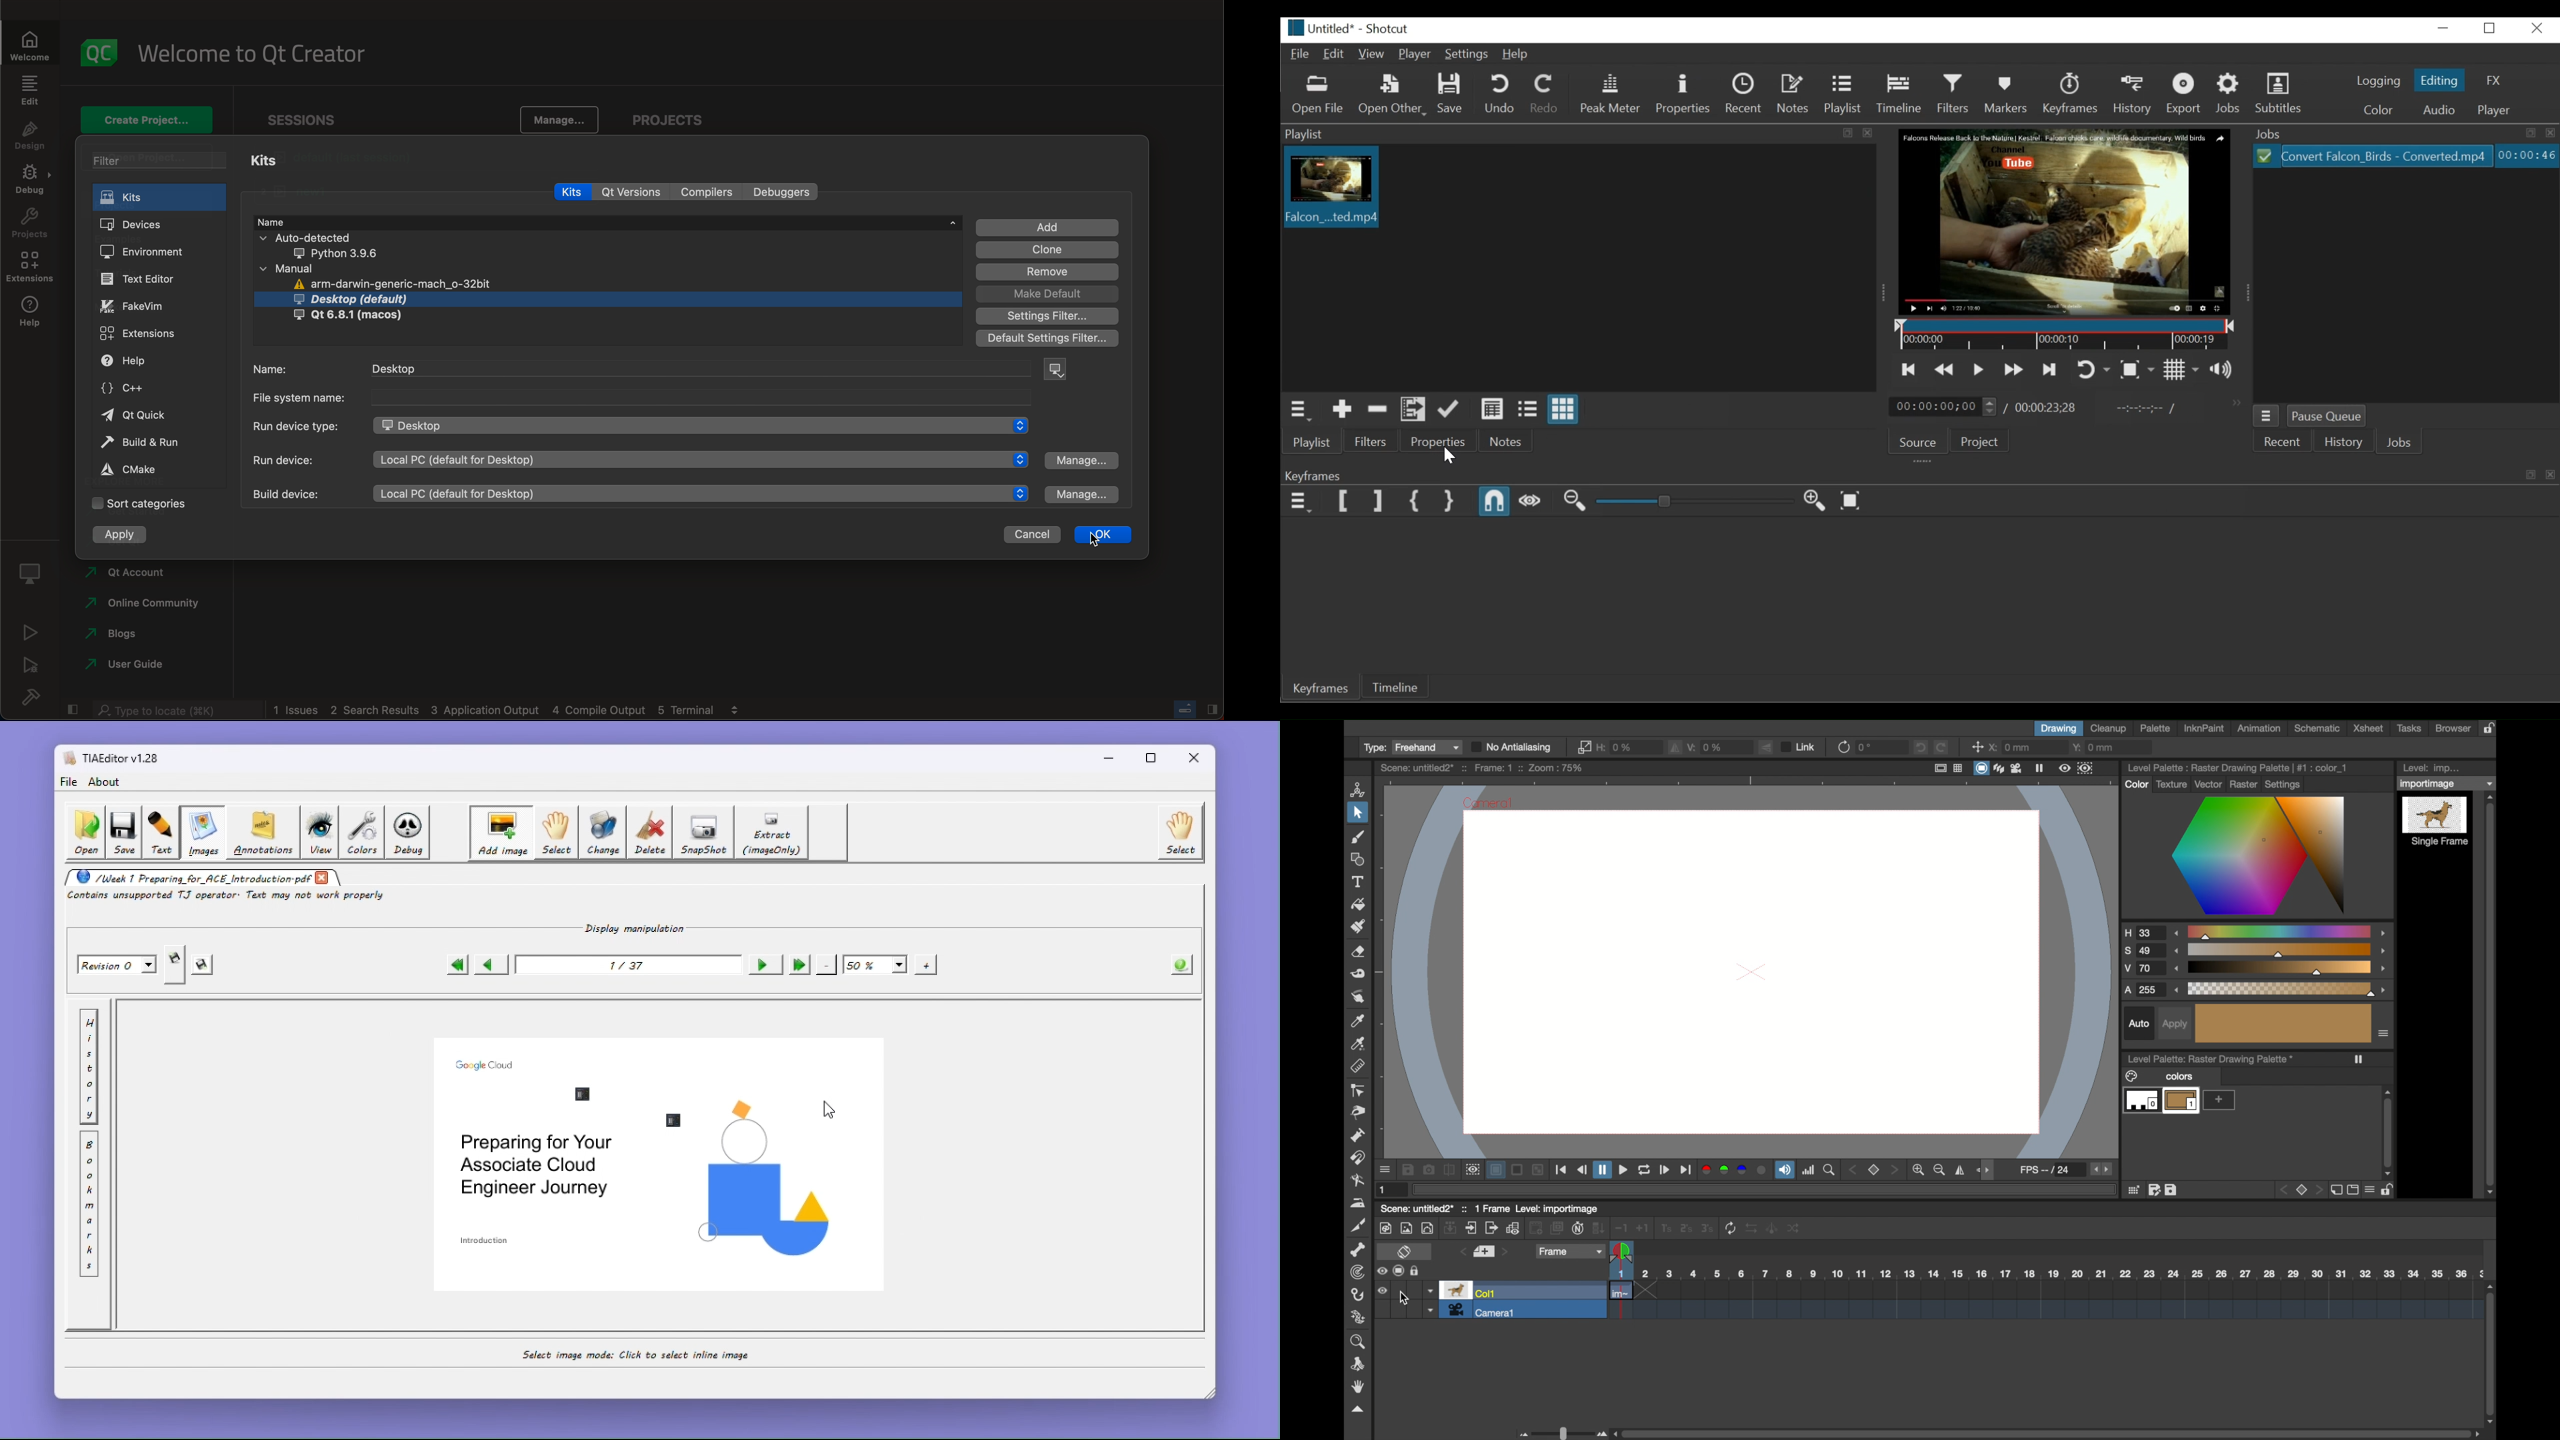 This screenshot has width=2576, height=1456. Describe the element at coordinates (31, 137) in the screenshot. I see `design` at that location.